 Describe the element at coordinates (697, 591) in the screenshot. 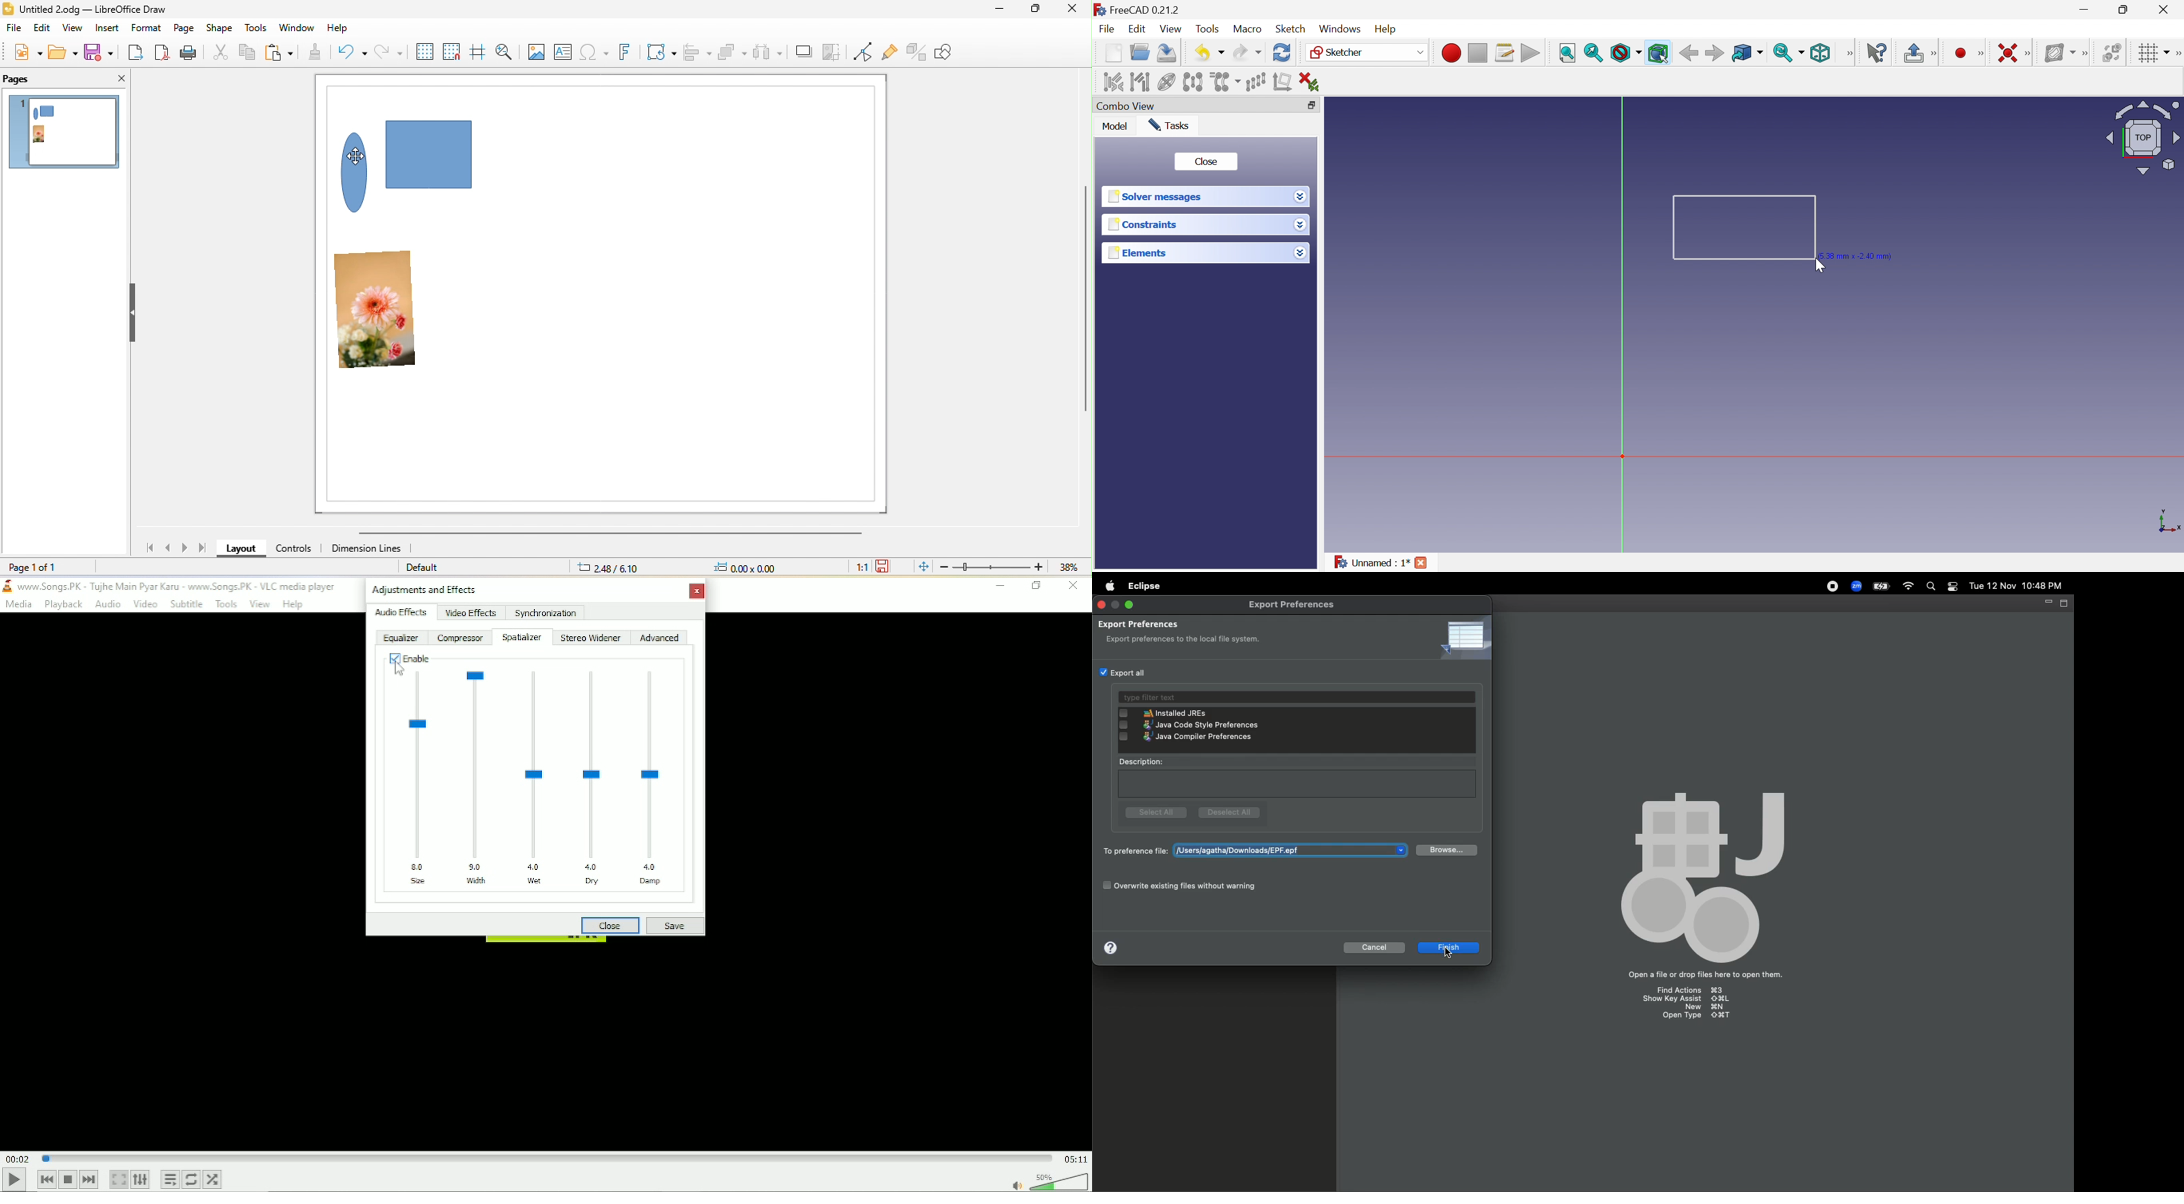

I see `Close` at that location.